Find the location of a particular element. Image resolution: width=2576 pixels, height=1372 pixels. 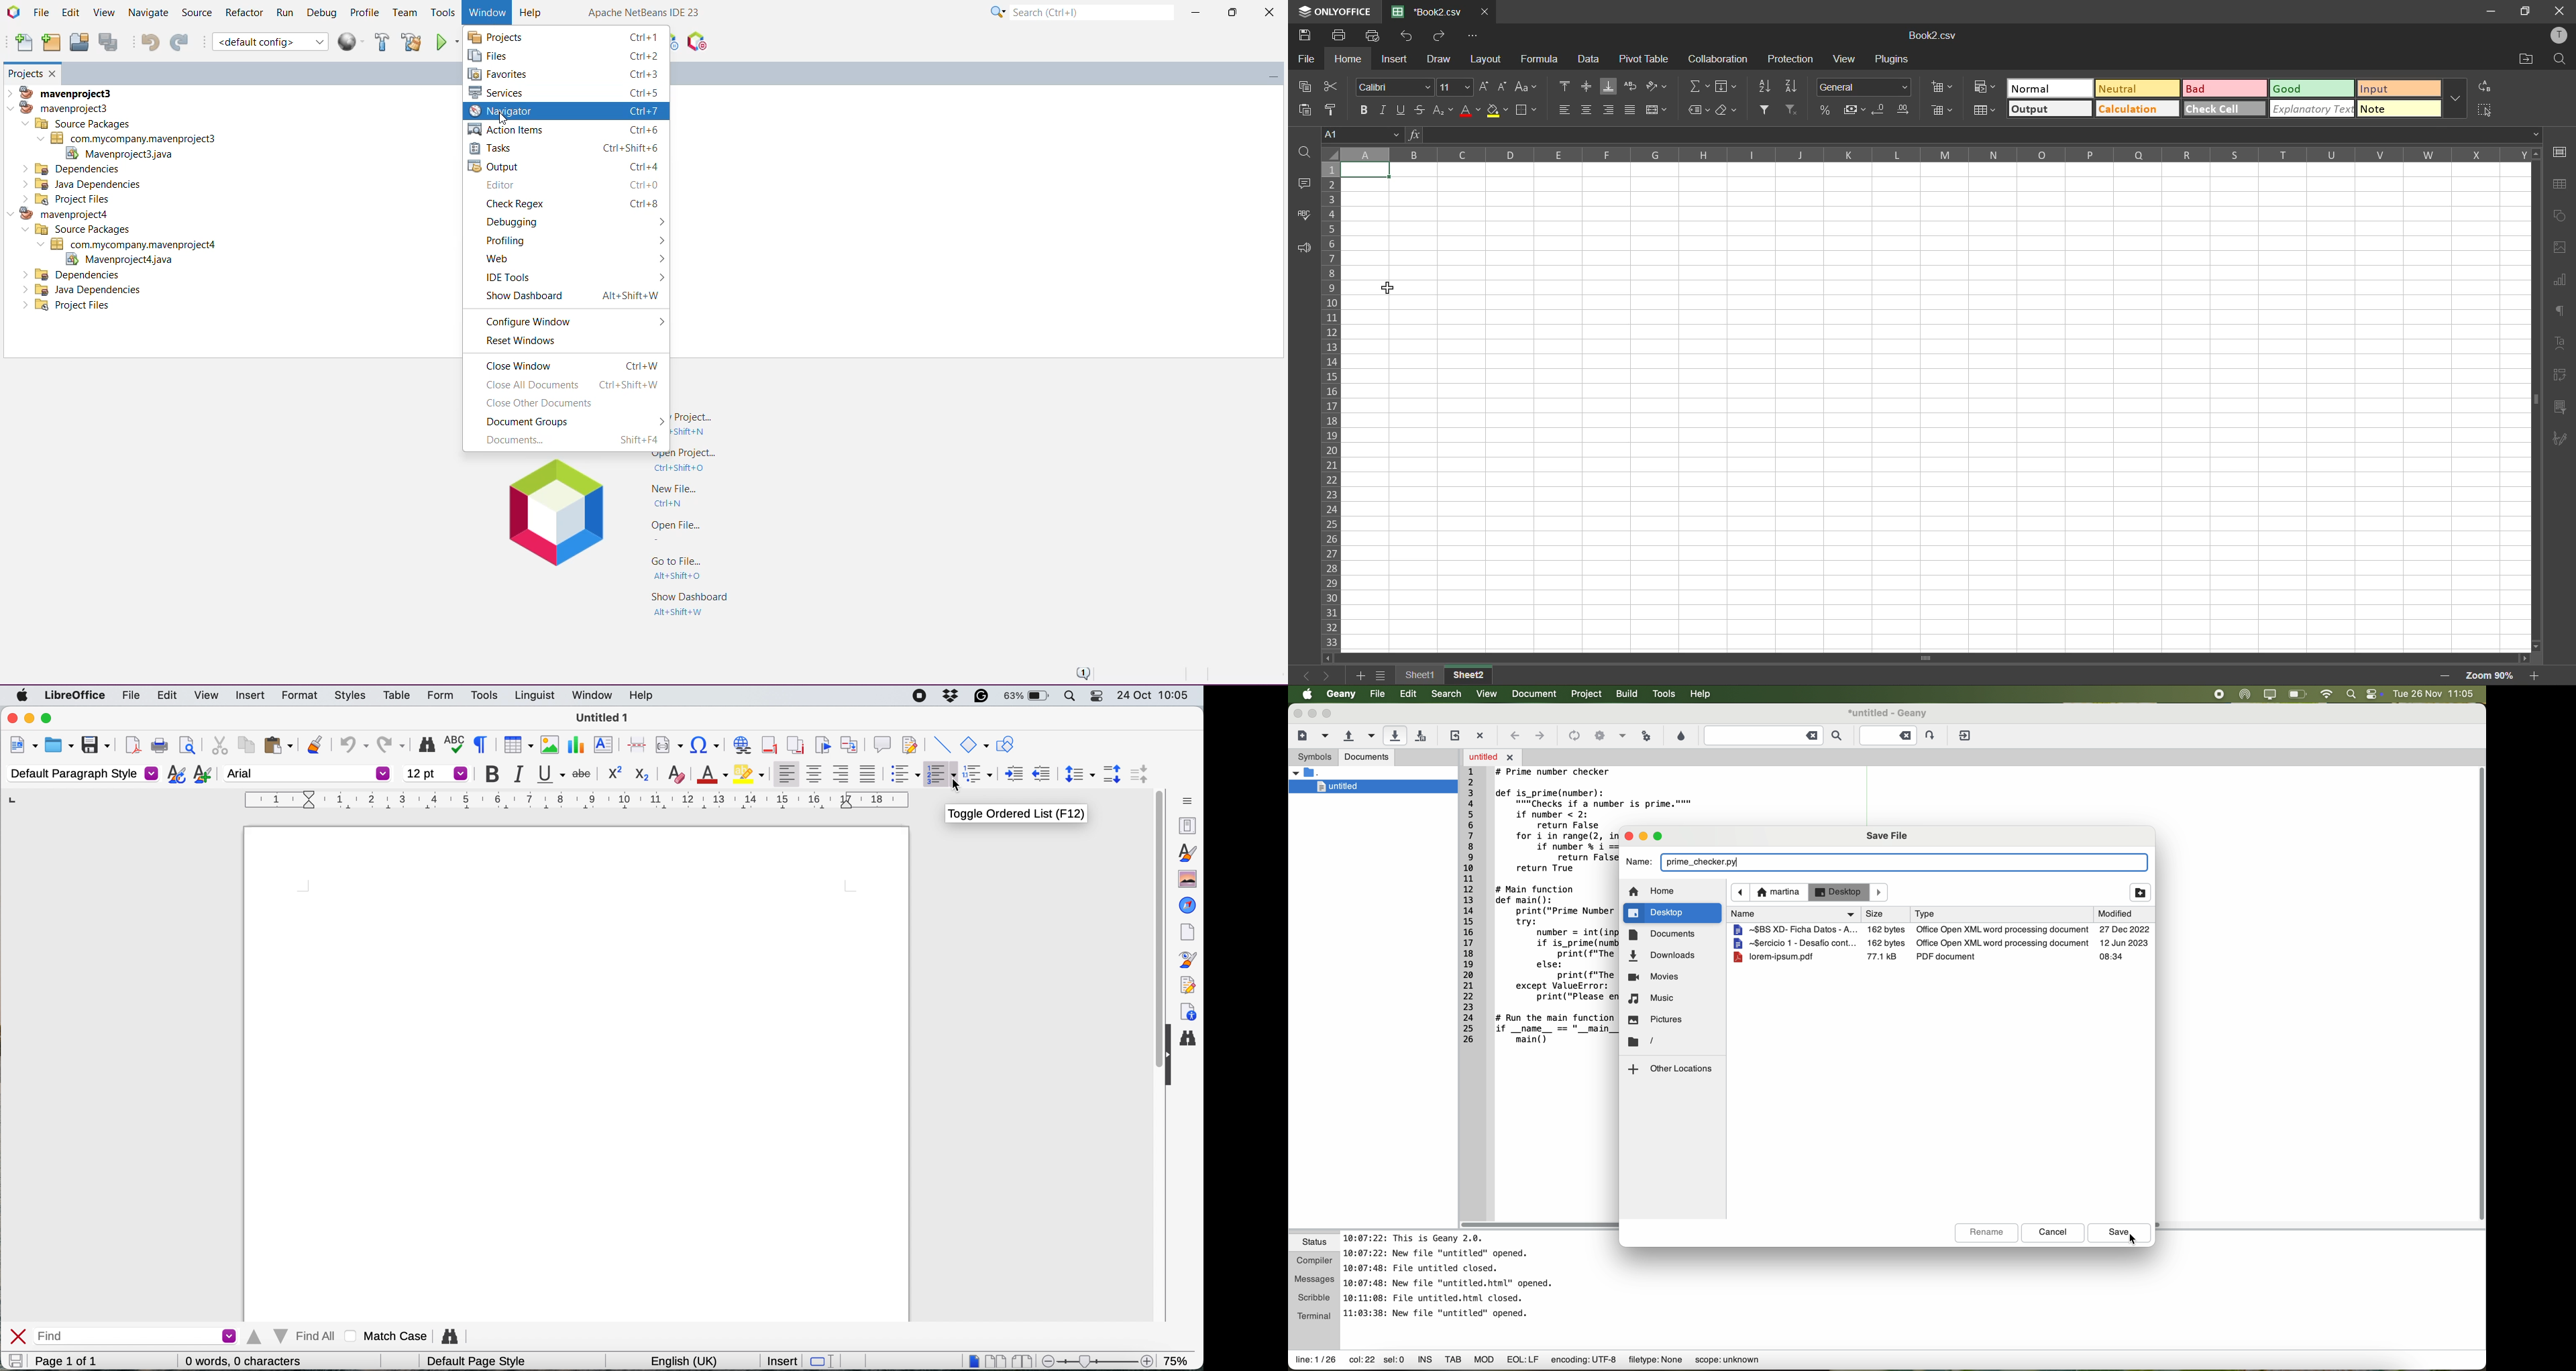

table is located at coordinates (2561, 185).